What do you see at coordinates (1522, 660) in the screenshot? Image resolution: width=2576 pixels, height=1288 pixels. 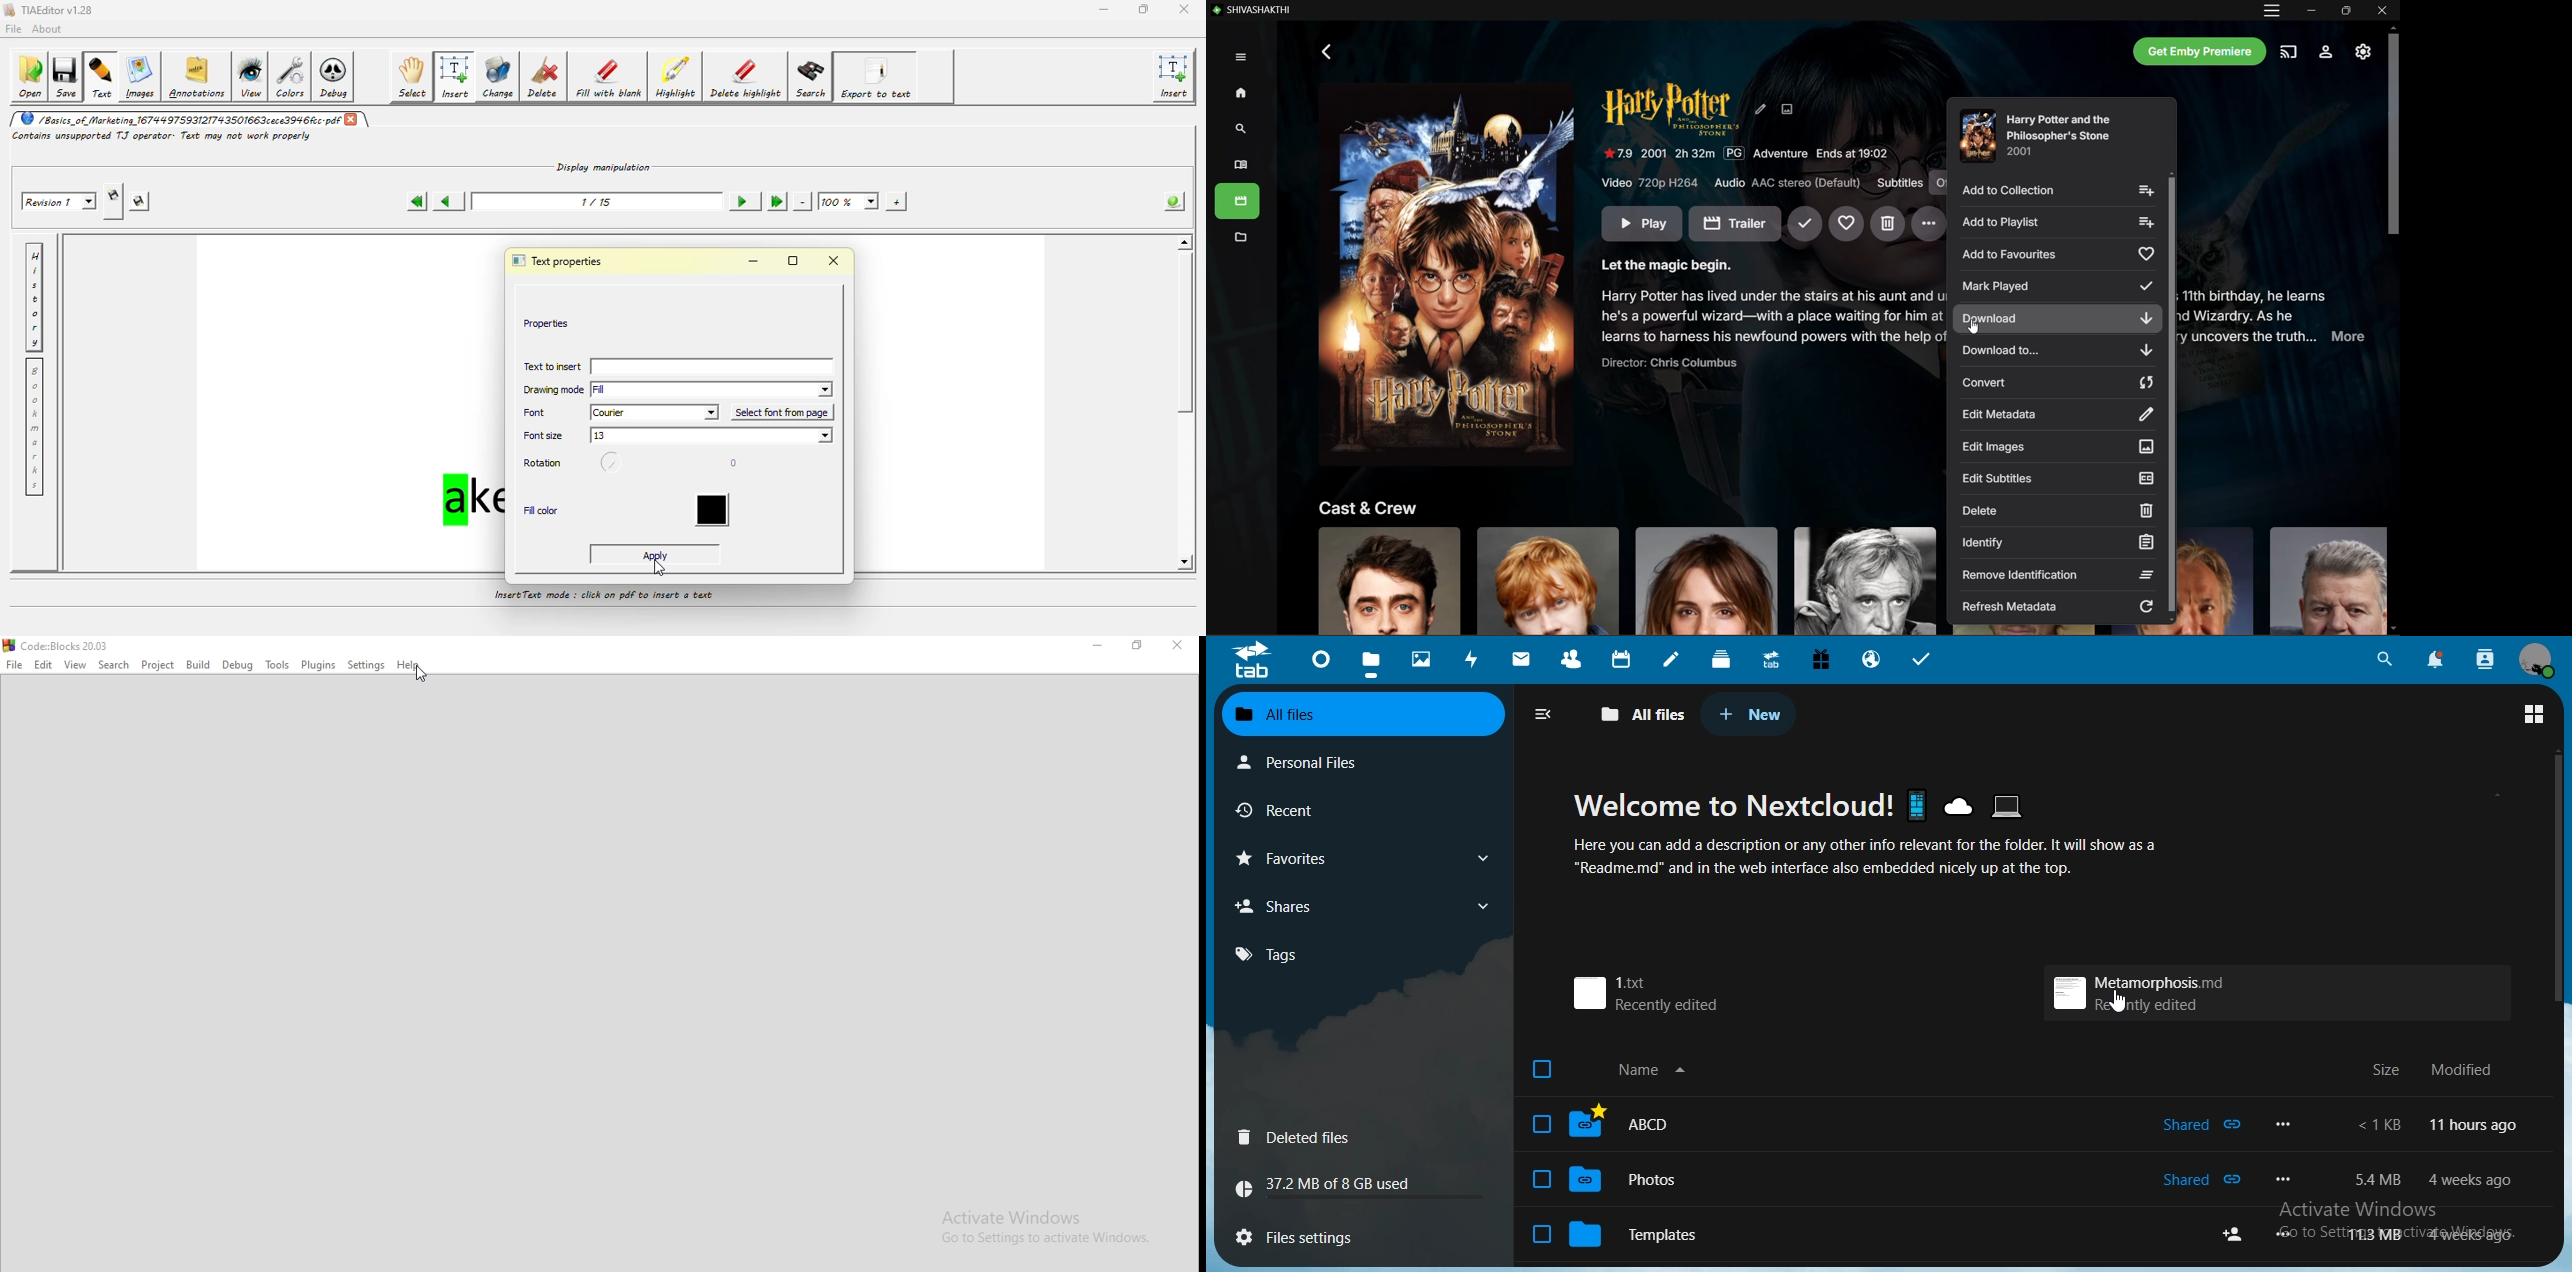 I see `mail` at bounding box center [1522, 660].